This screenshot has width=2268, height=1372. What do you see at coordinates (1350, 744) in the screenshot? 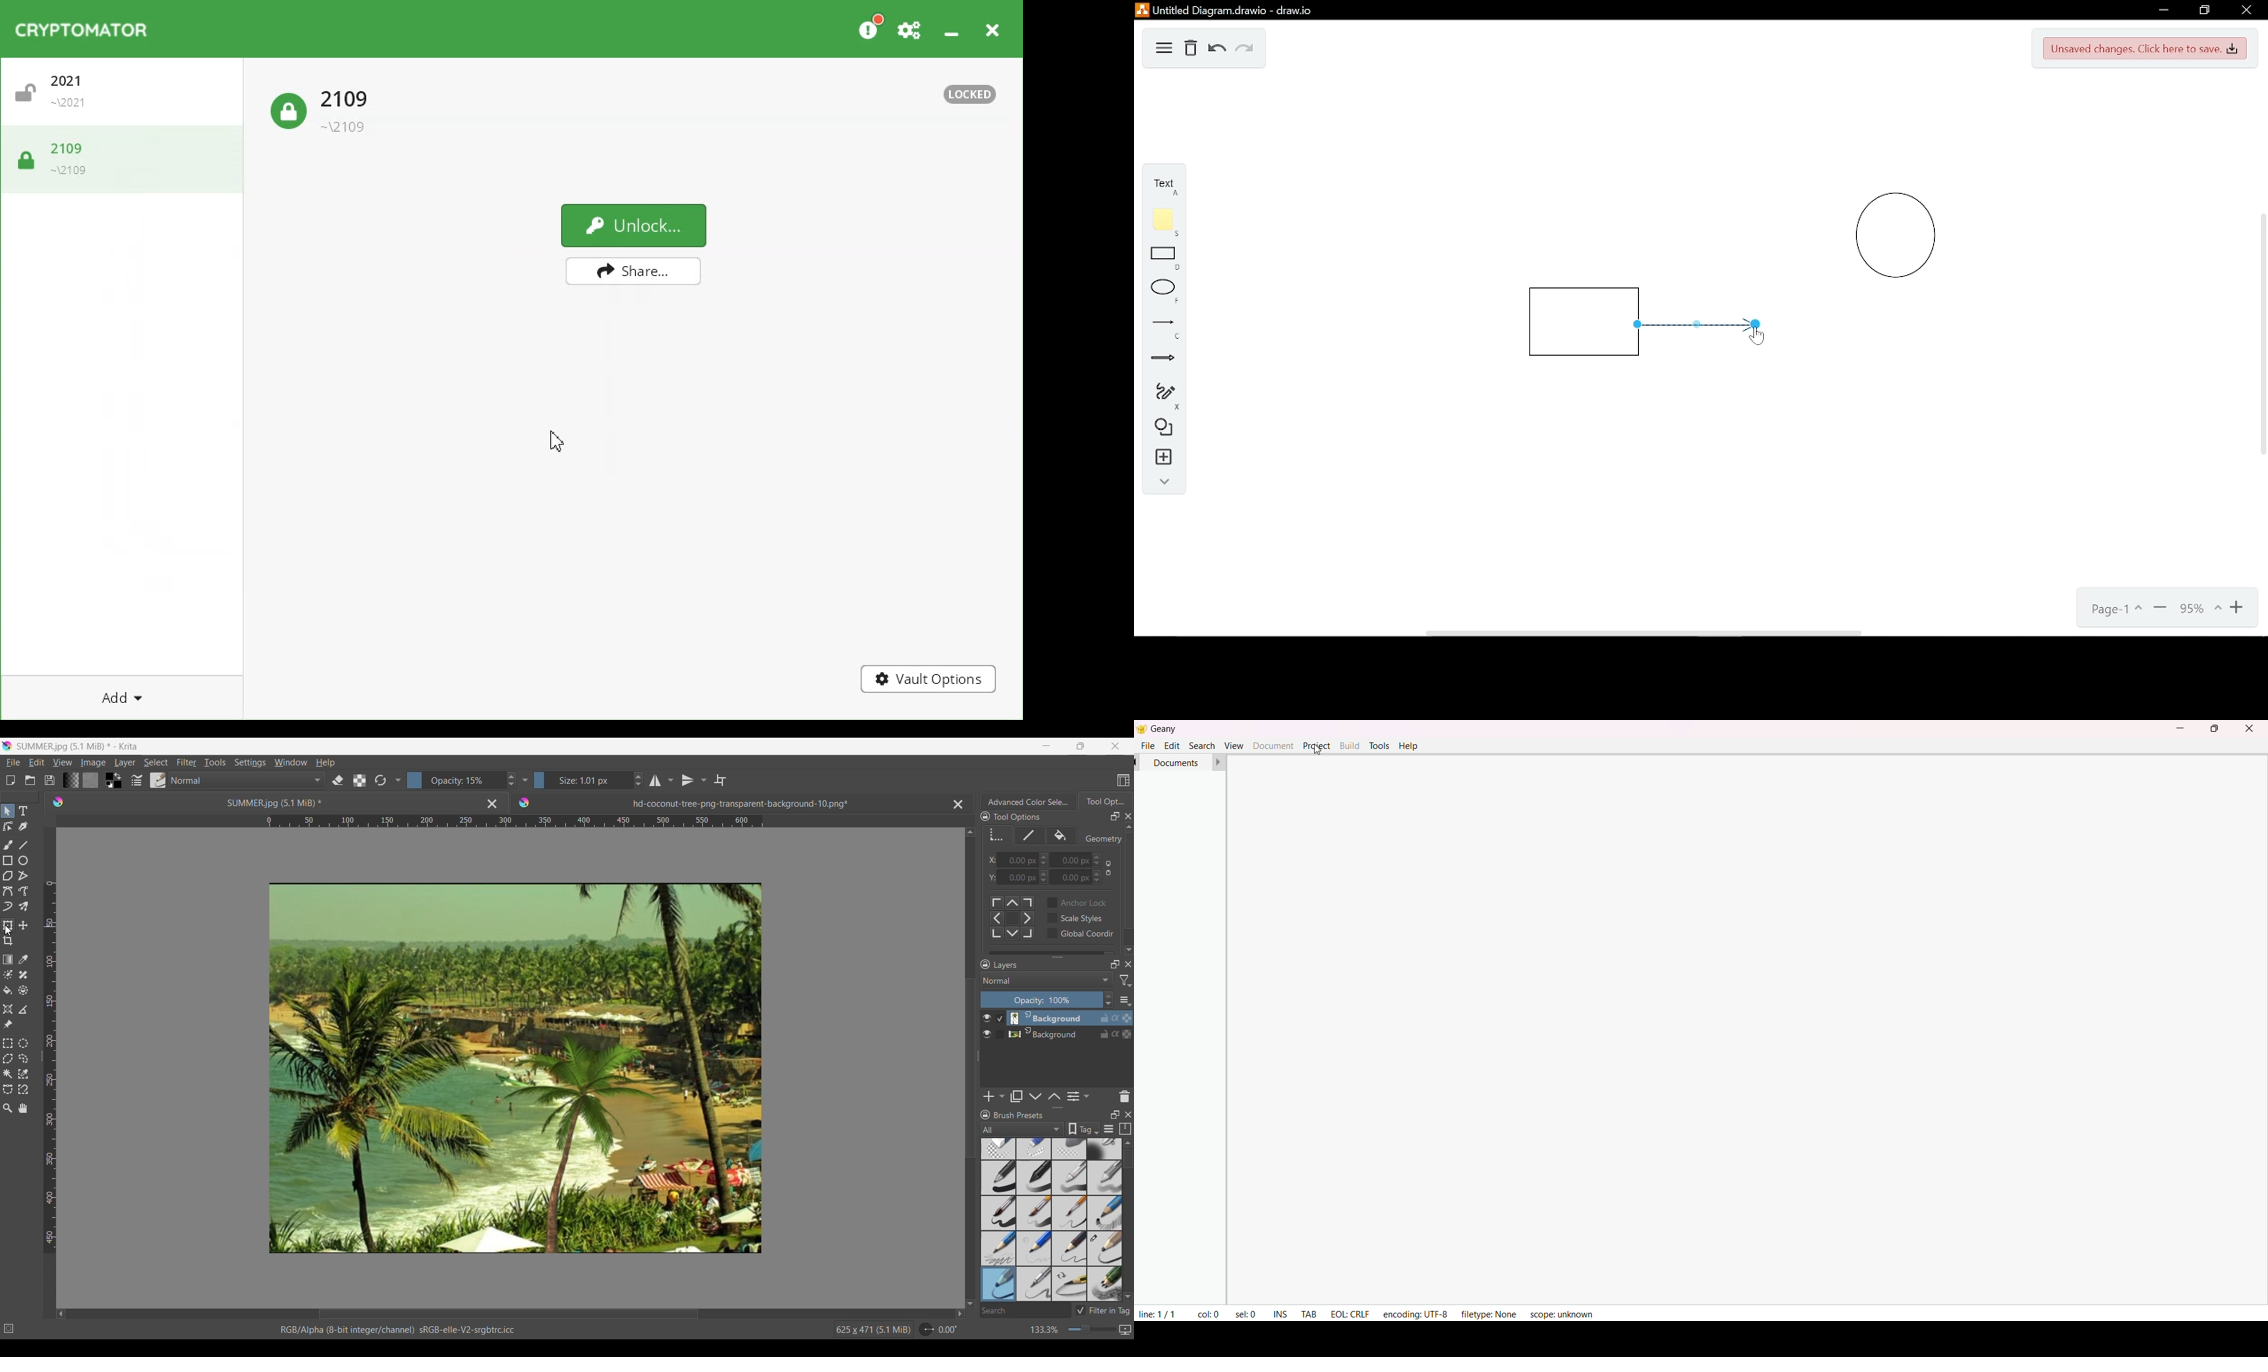
I see `build` at bounding box center [1350, 744].